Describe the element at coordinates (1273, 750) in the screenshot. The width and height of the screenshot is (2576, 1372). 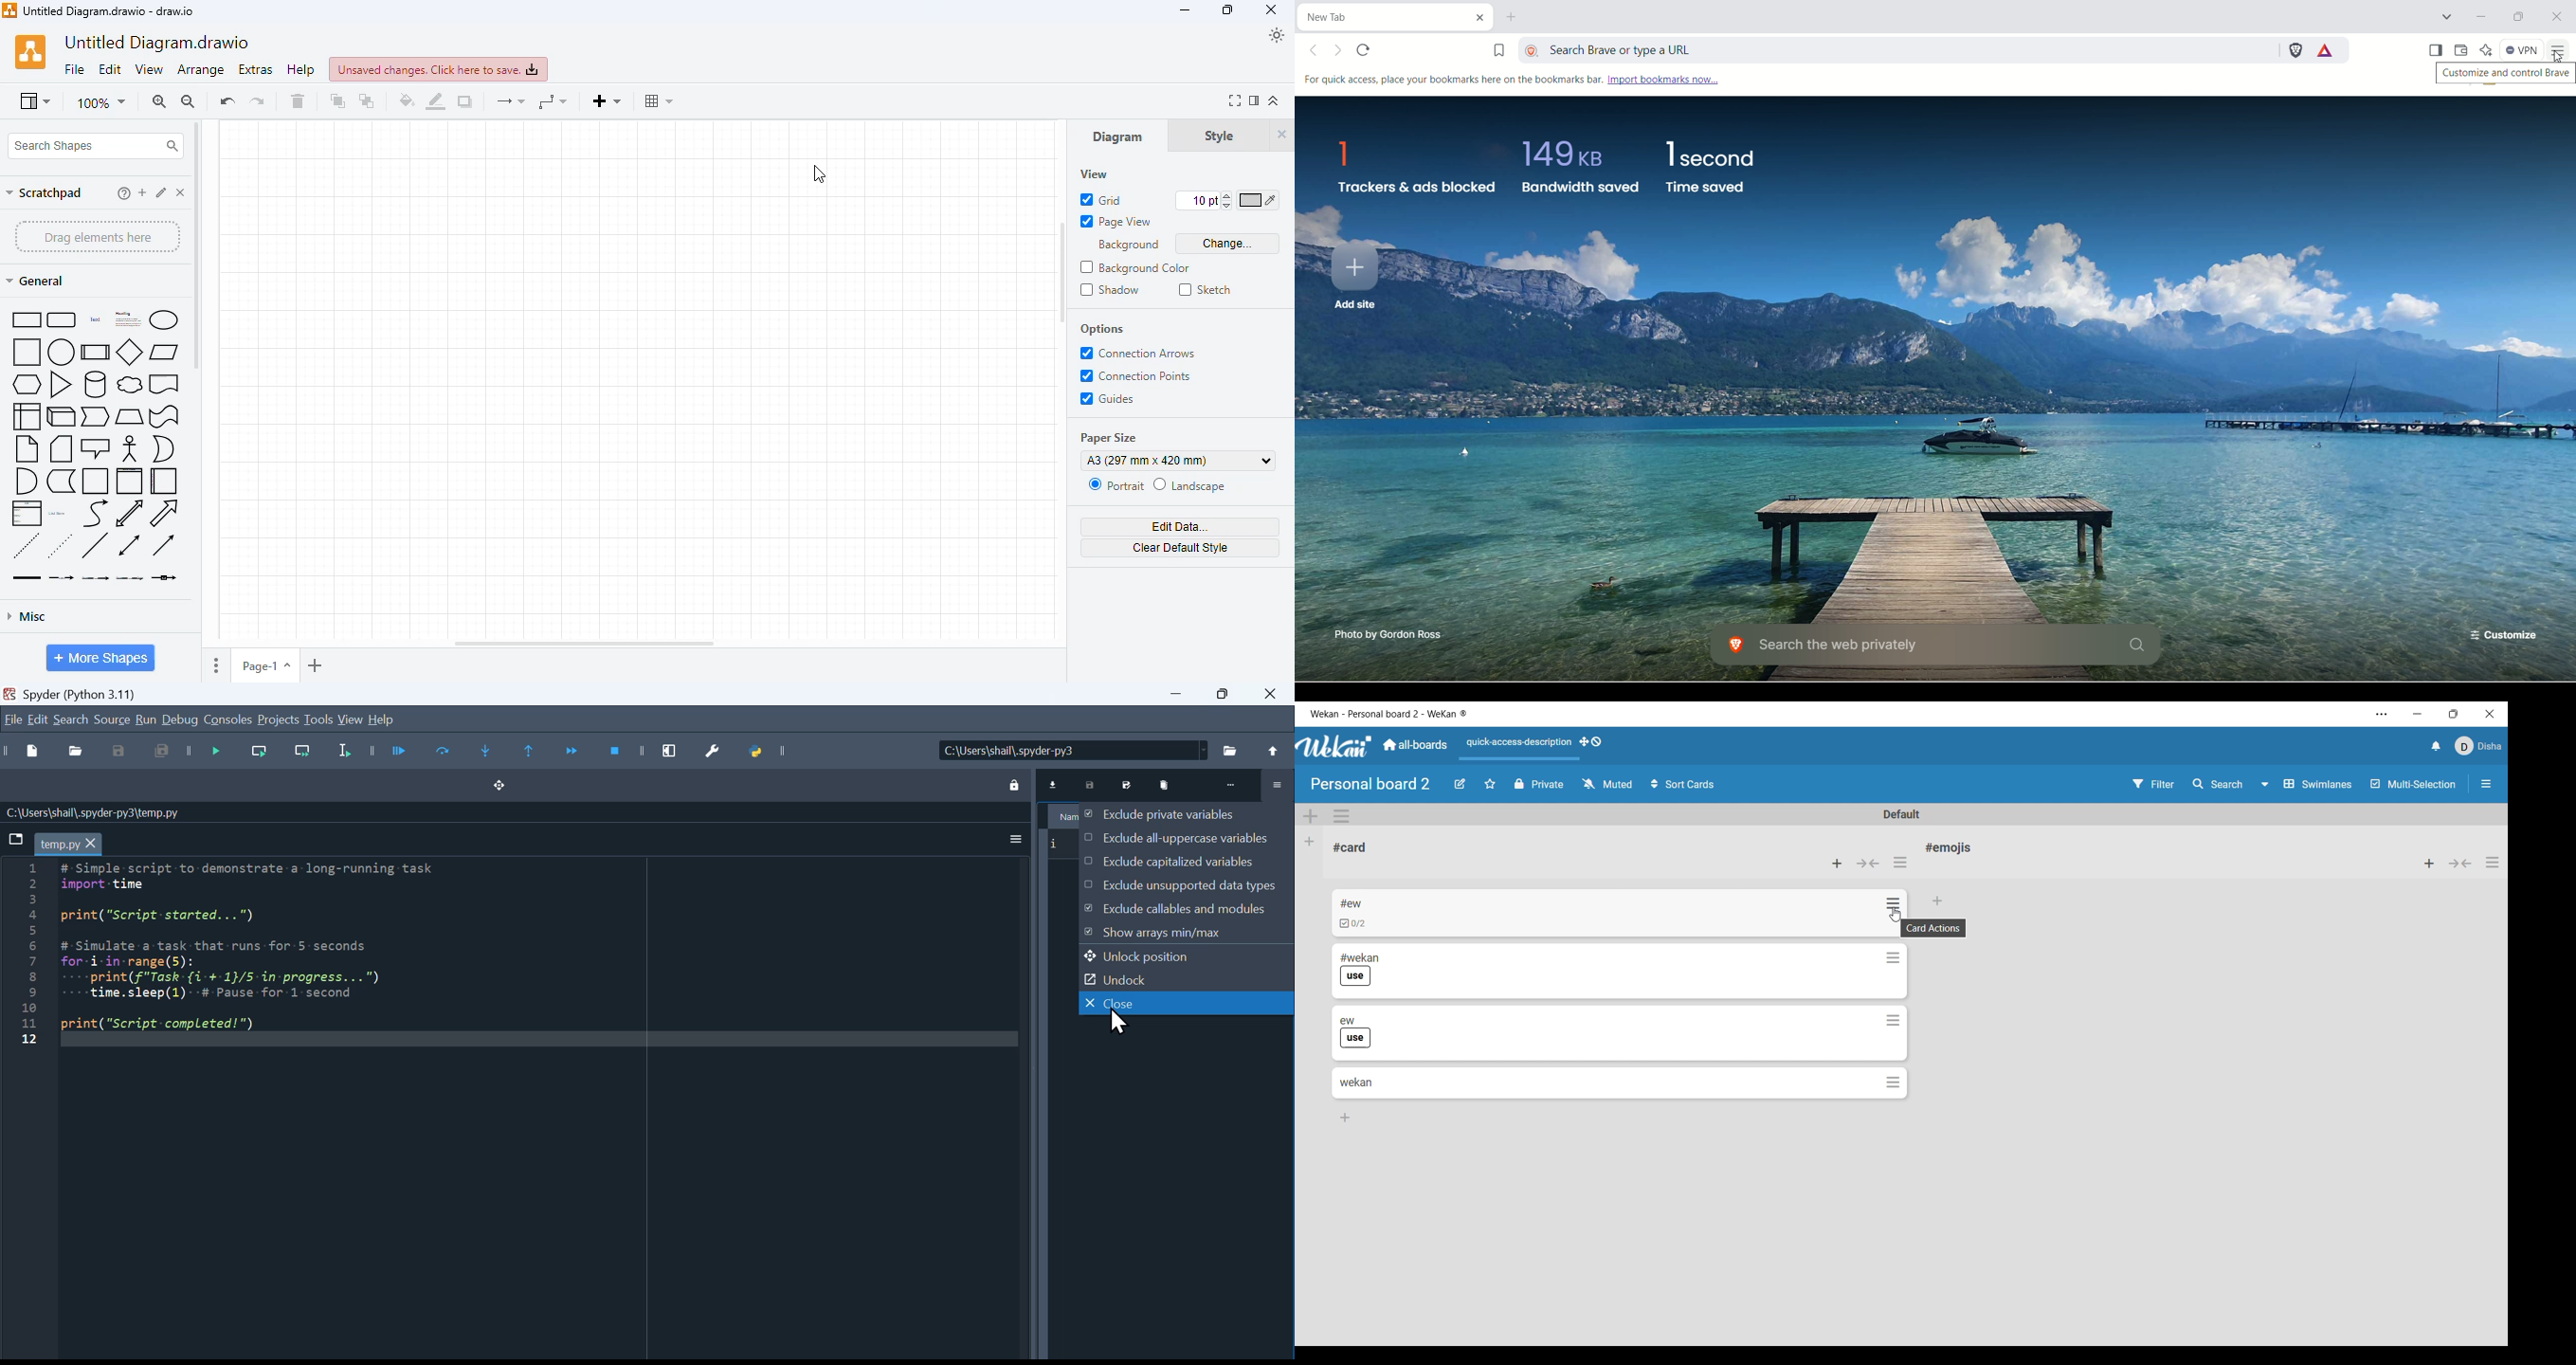
I see `Up to` at that location.